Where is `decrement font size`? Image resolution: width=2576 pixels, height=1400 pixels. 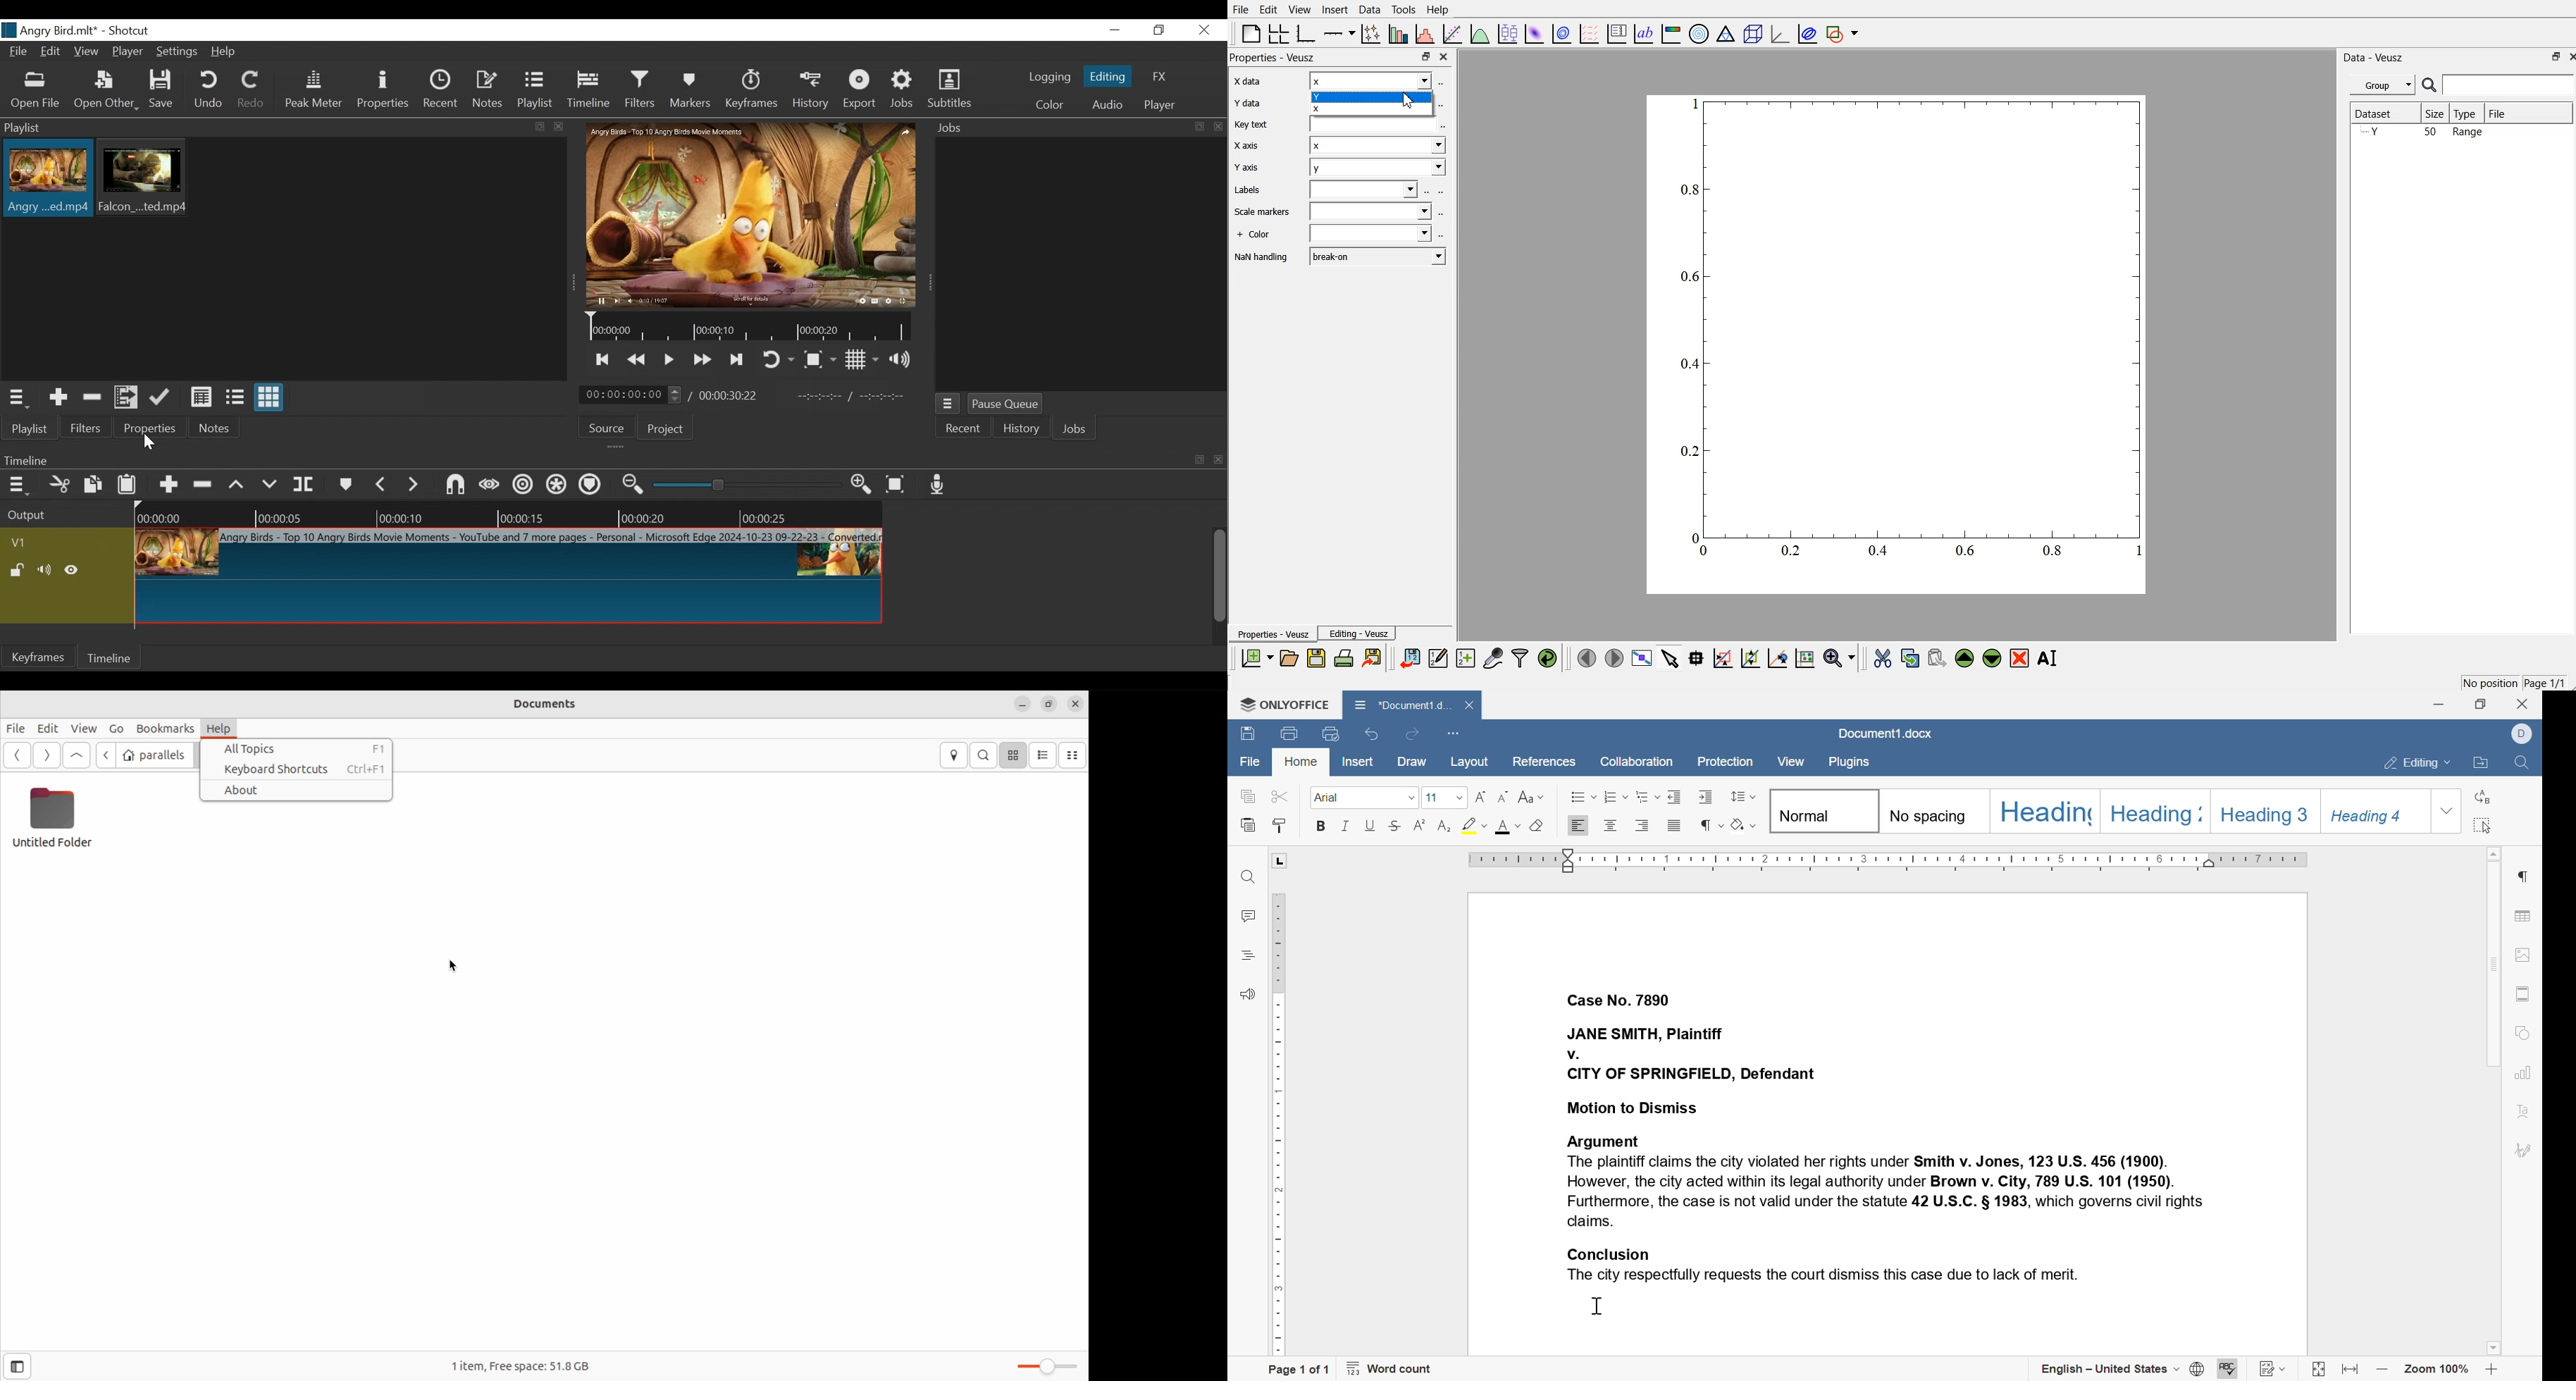 decrement font size is located at coordinates (1506, 796).